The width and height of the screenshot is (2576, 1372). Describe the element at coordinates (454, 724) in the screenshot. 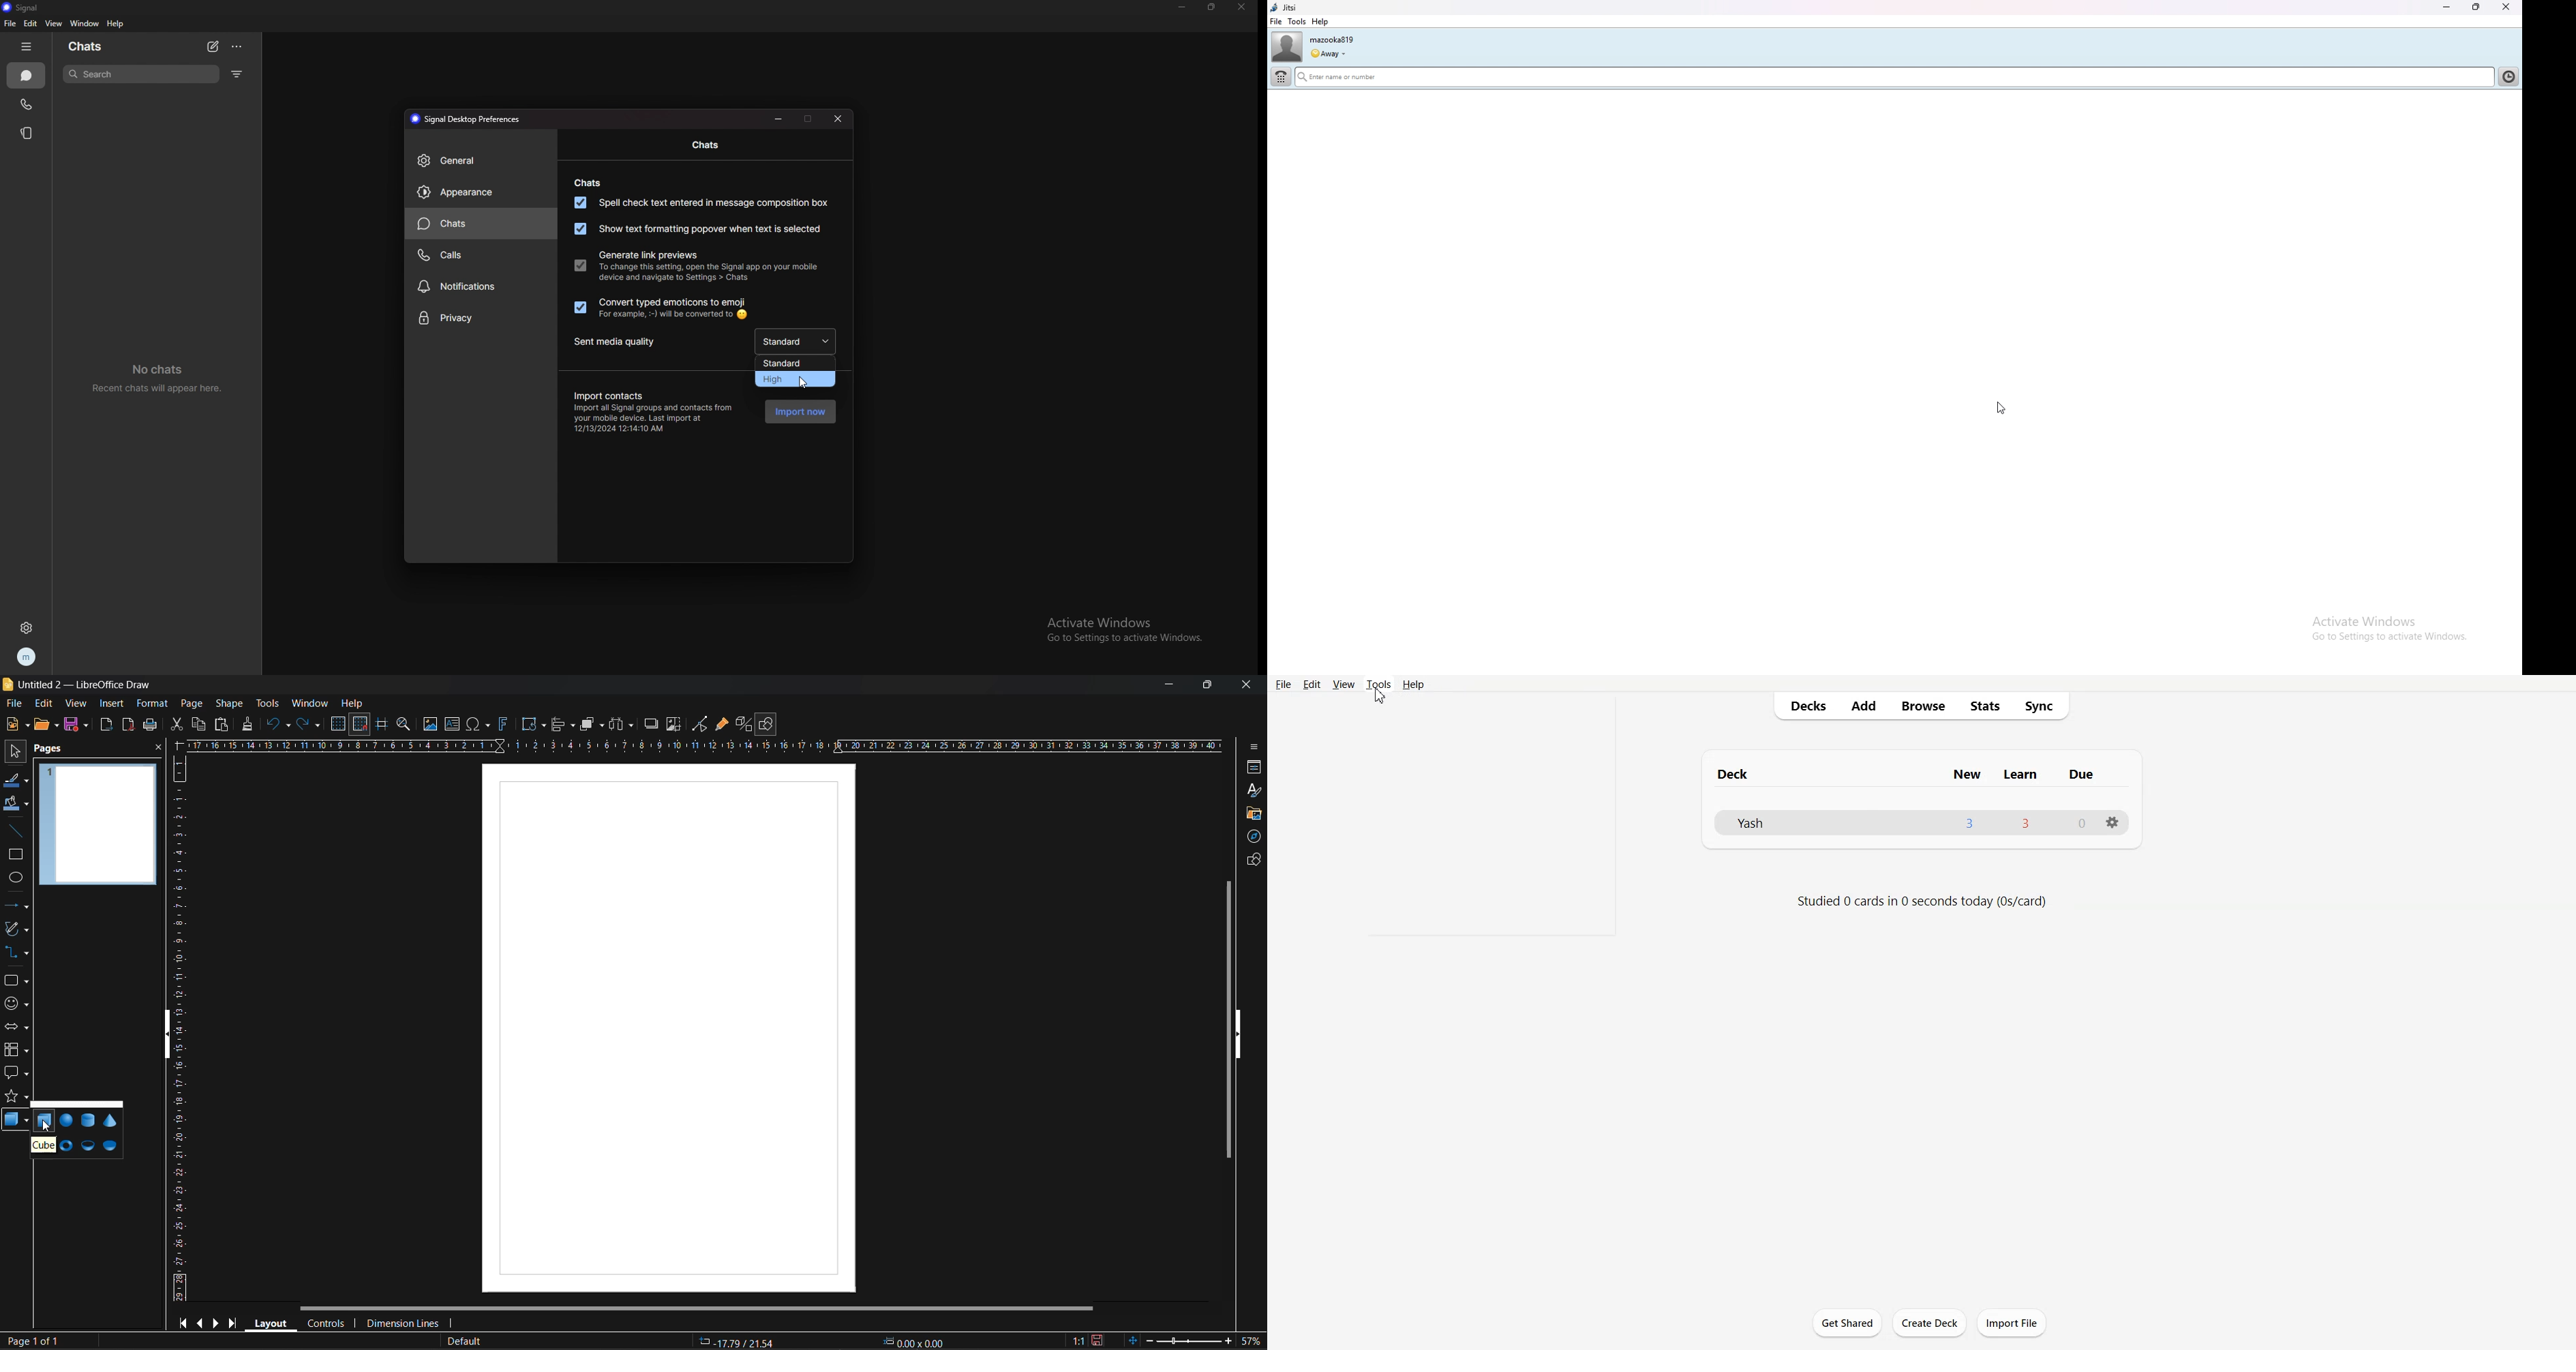

I see `textbox` at that location.